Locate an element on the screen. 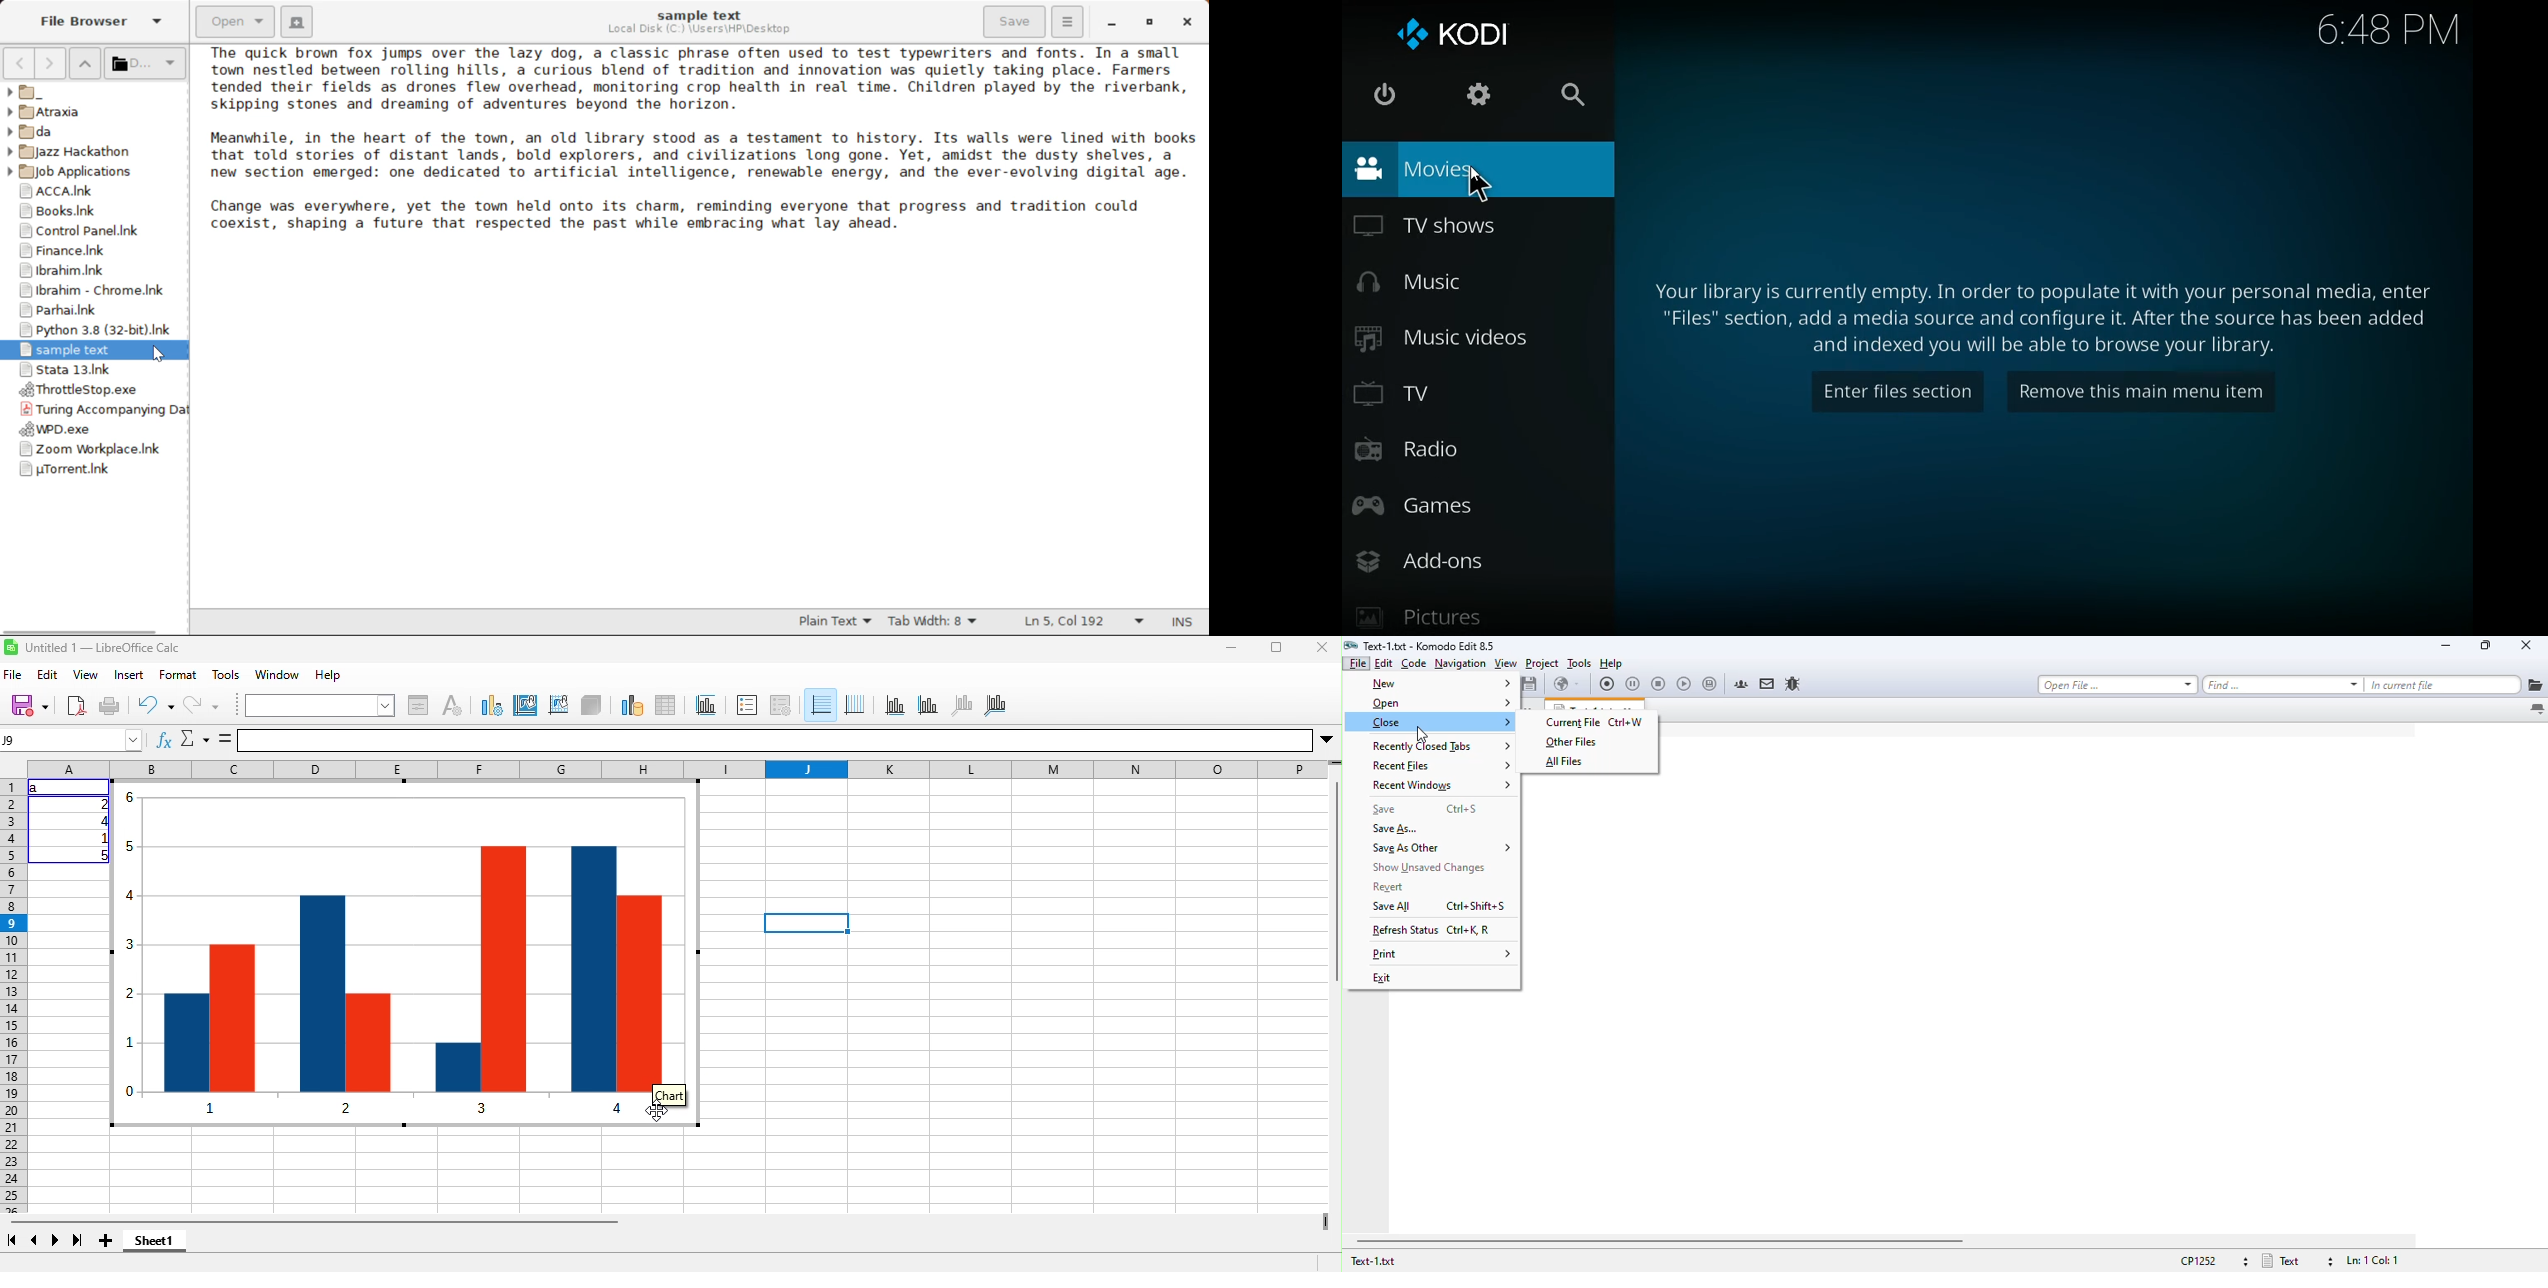 Image resolution: width=2548 pixels, height=1288 pixels. message is located at coordinates (2046, 317).